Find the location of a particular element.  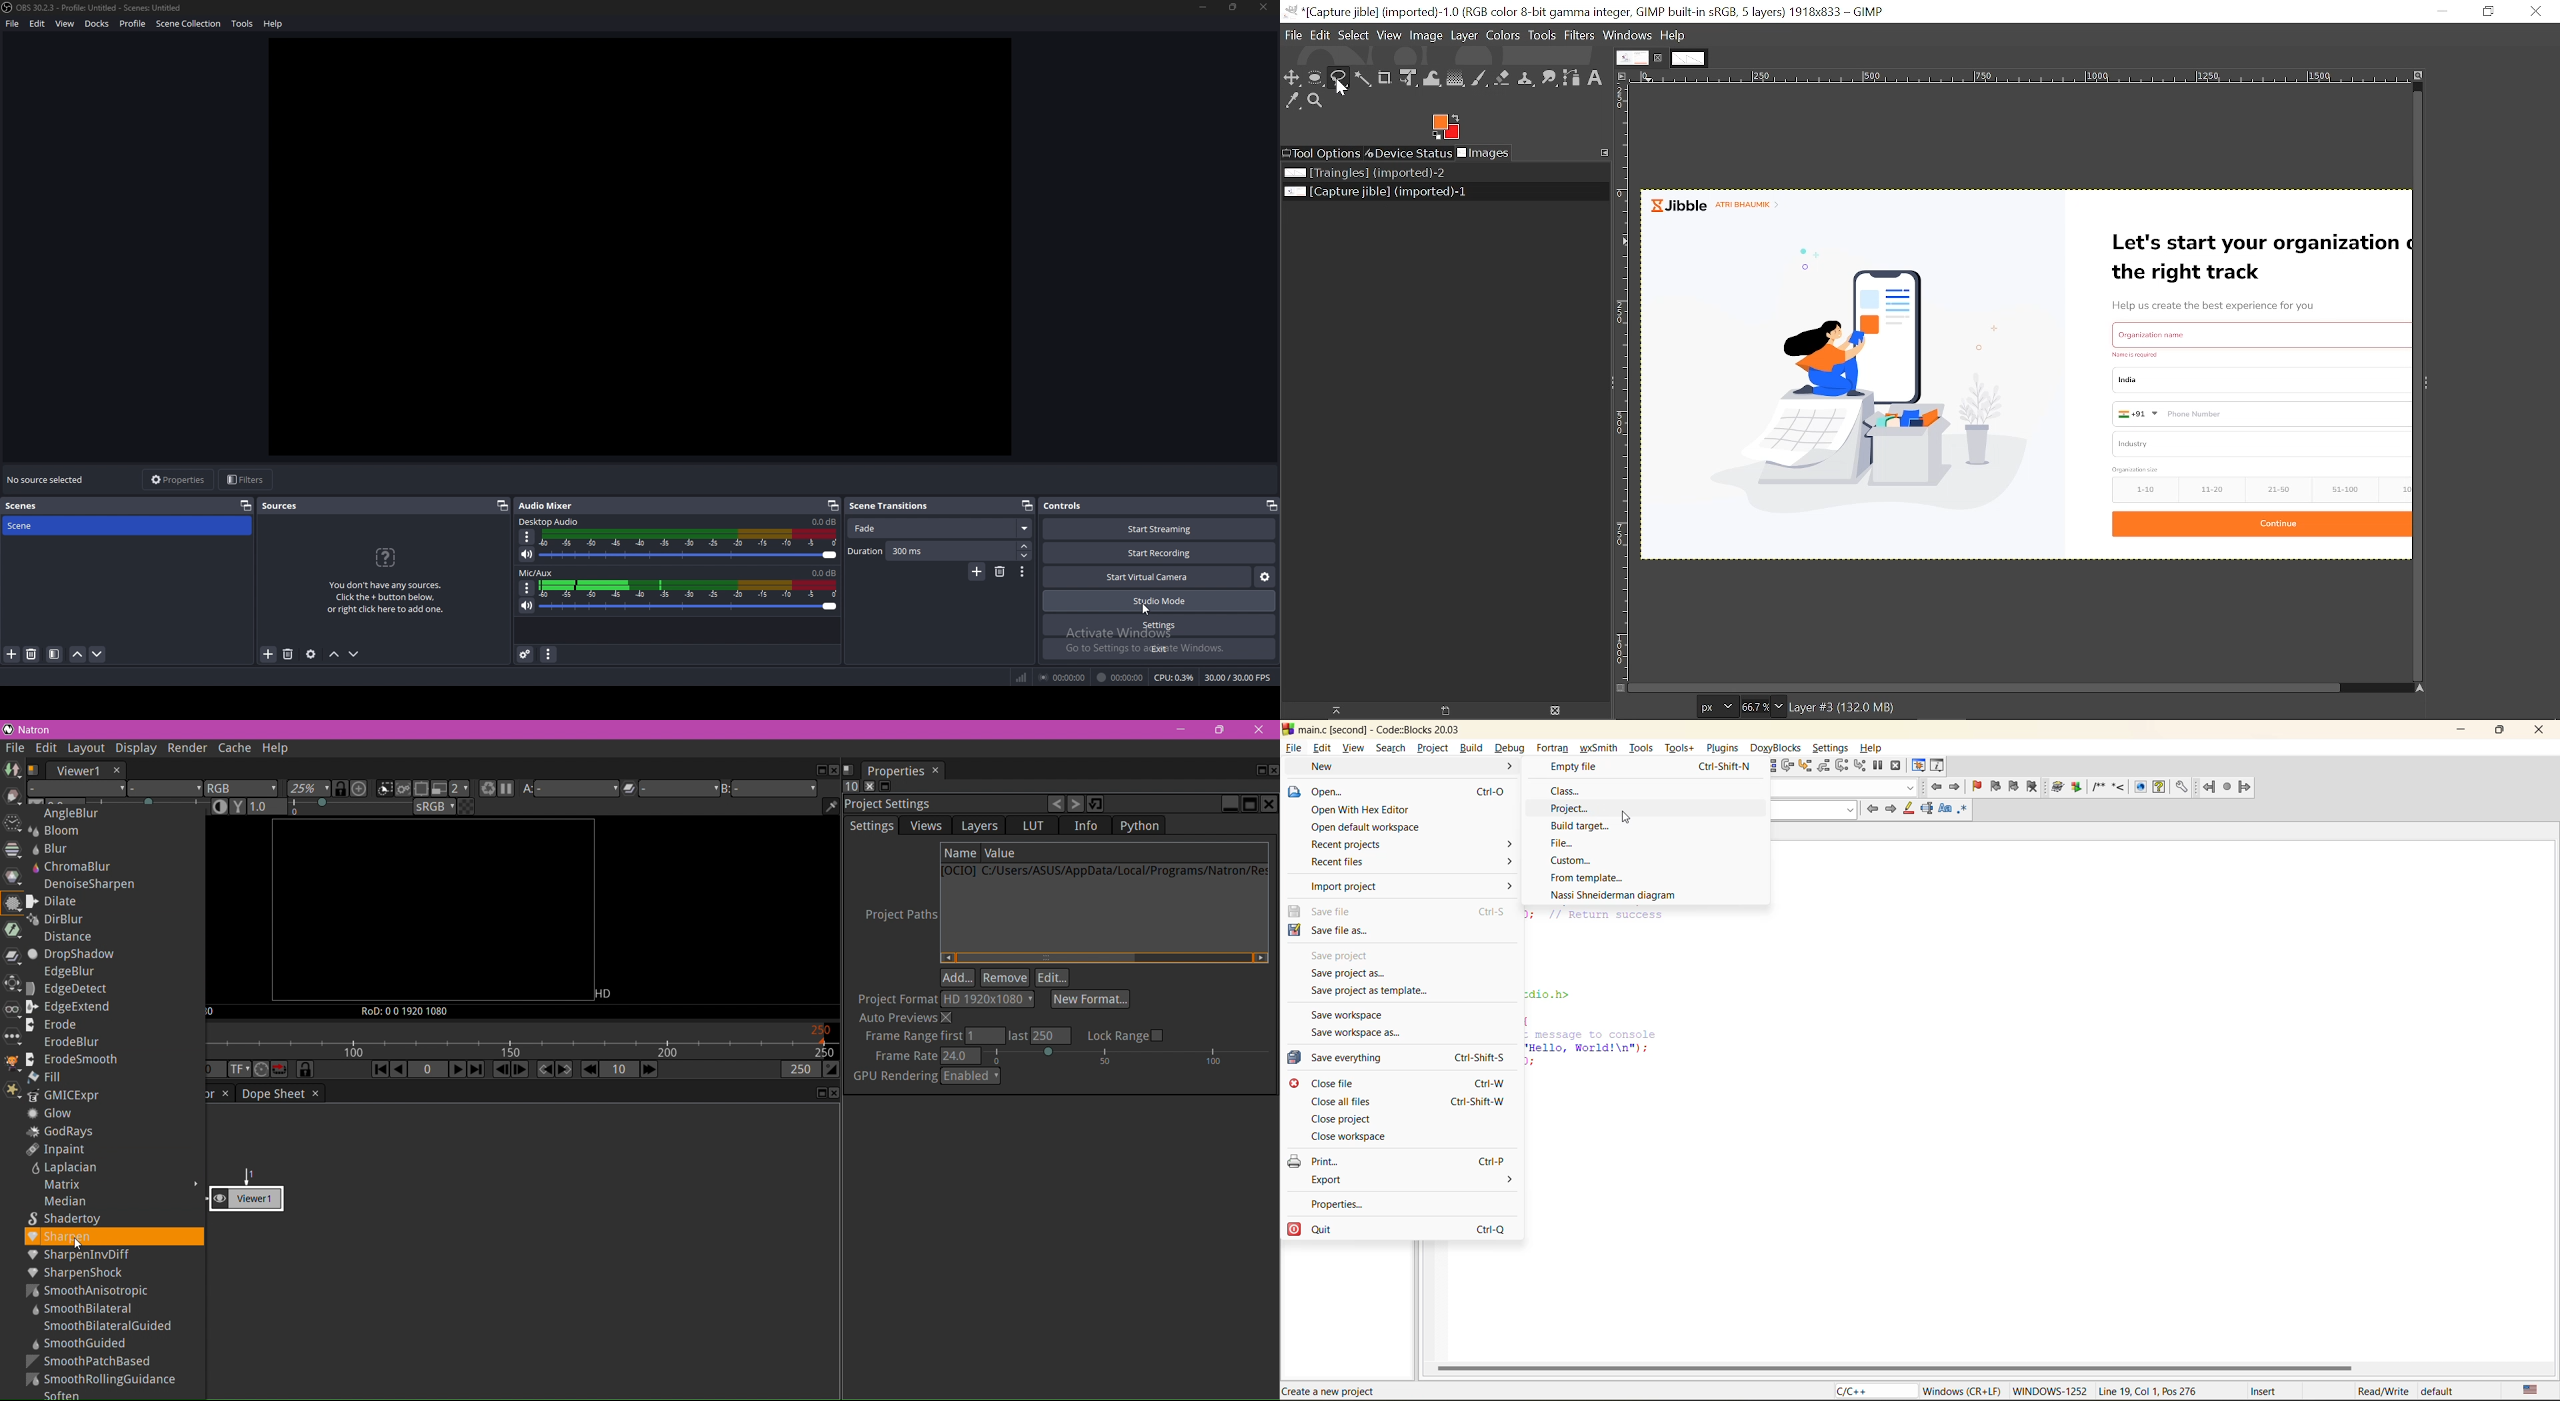

30.00 / 30.00 FPS is located at coordinates (1238, 677).